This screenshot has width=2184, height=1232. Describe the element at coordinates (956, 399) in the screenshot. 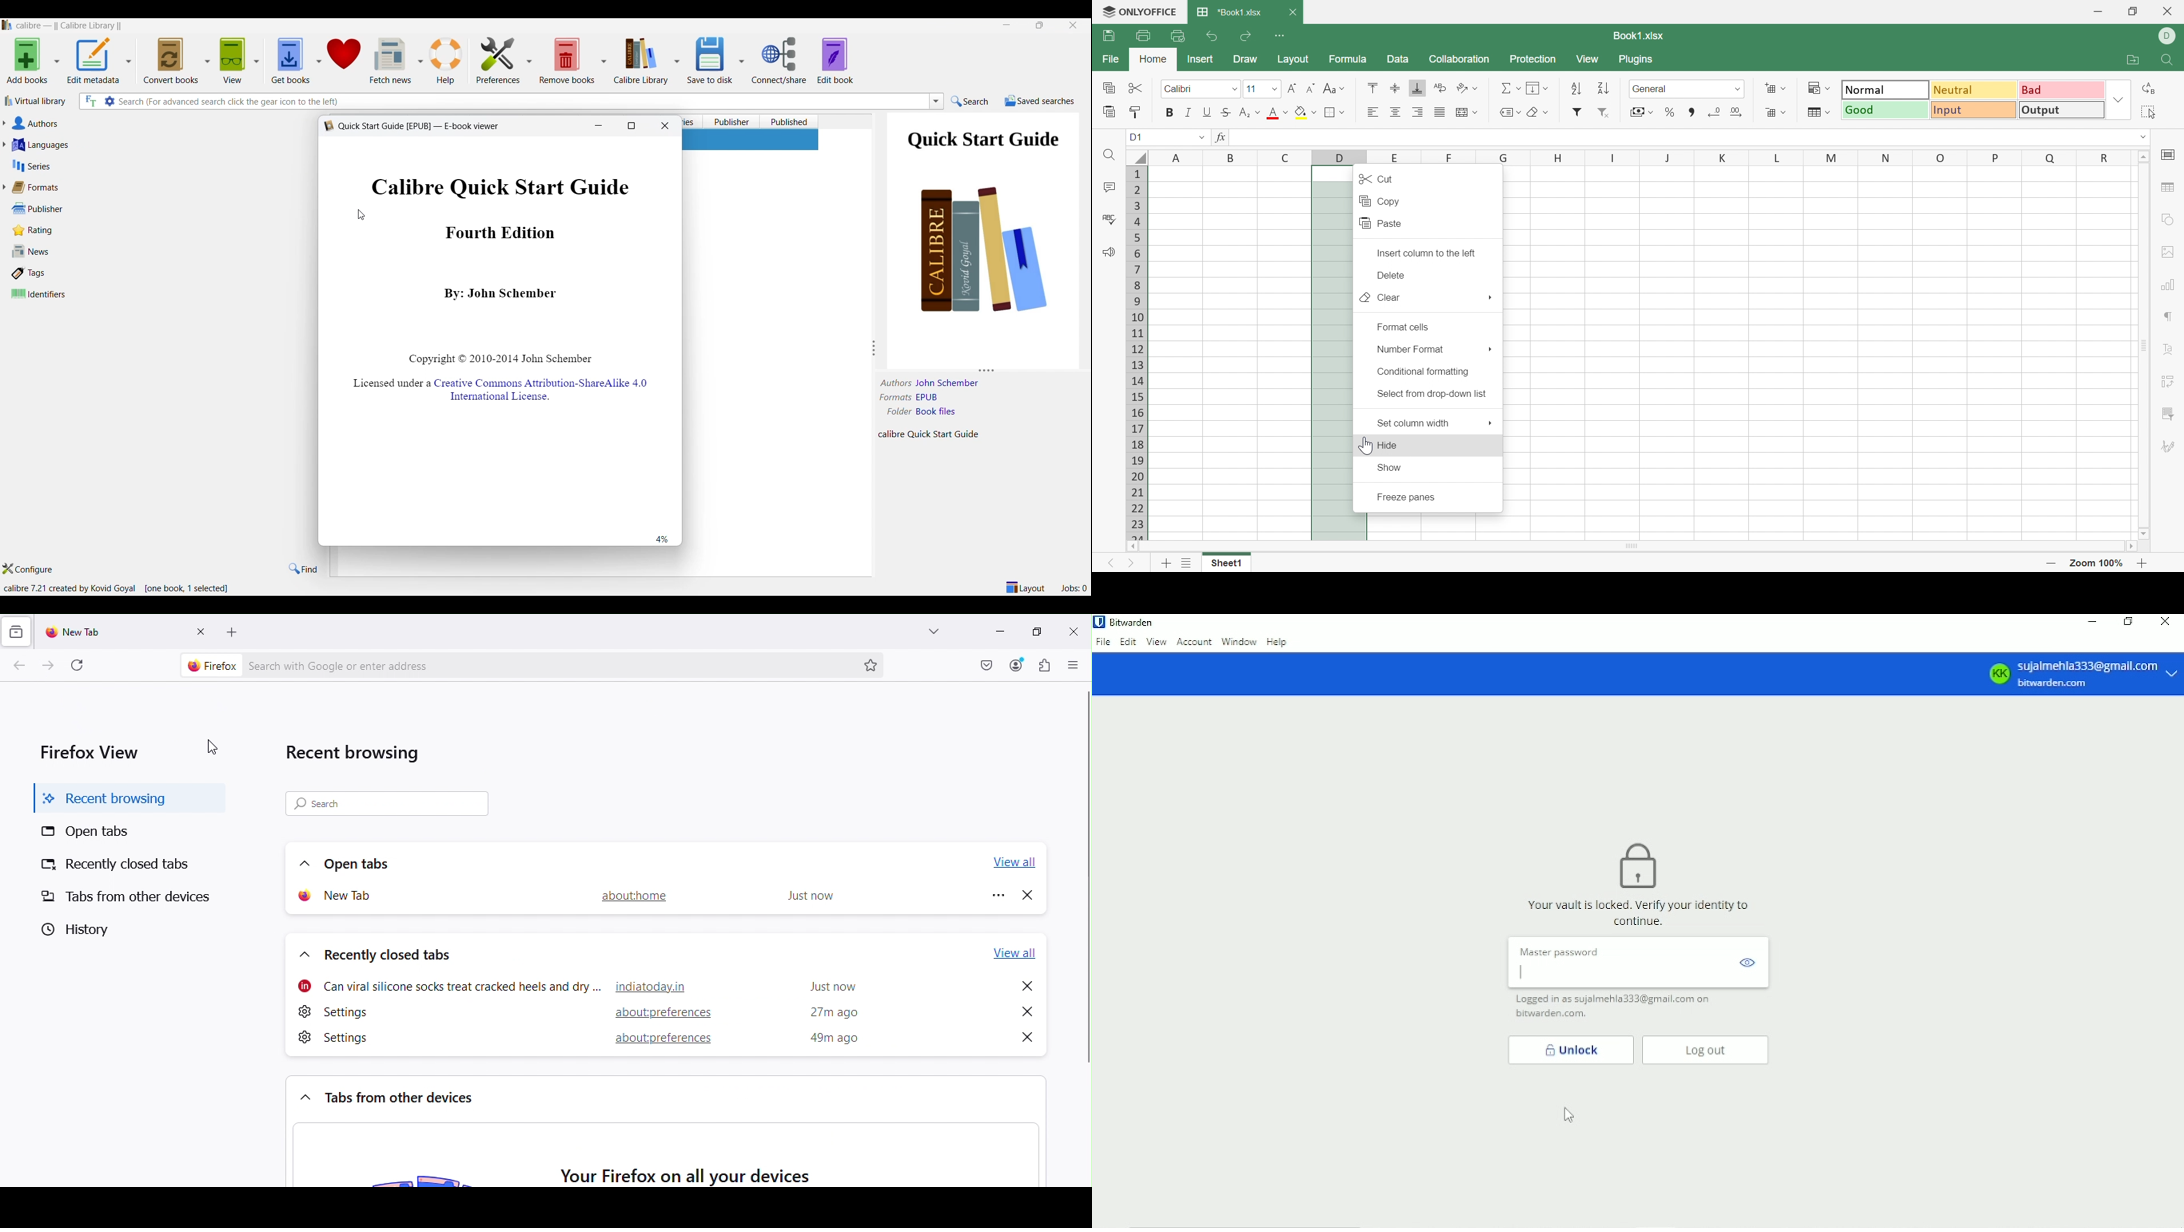

I see `EPUB` at that location.